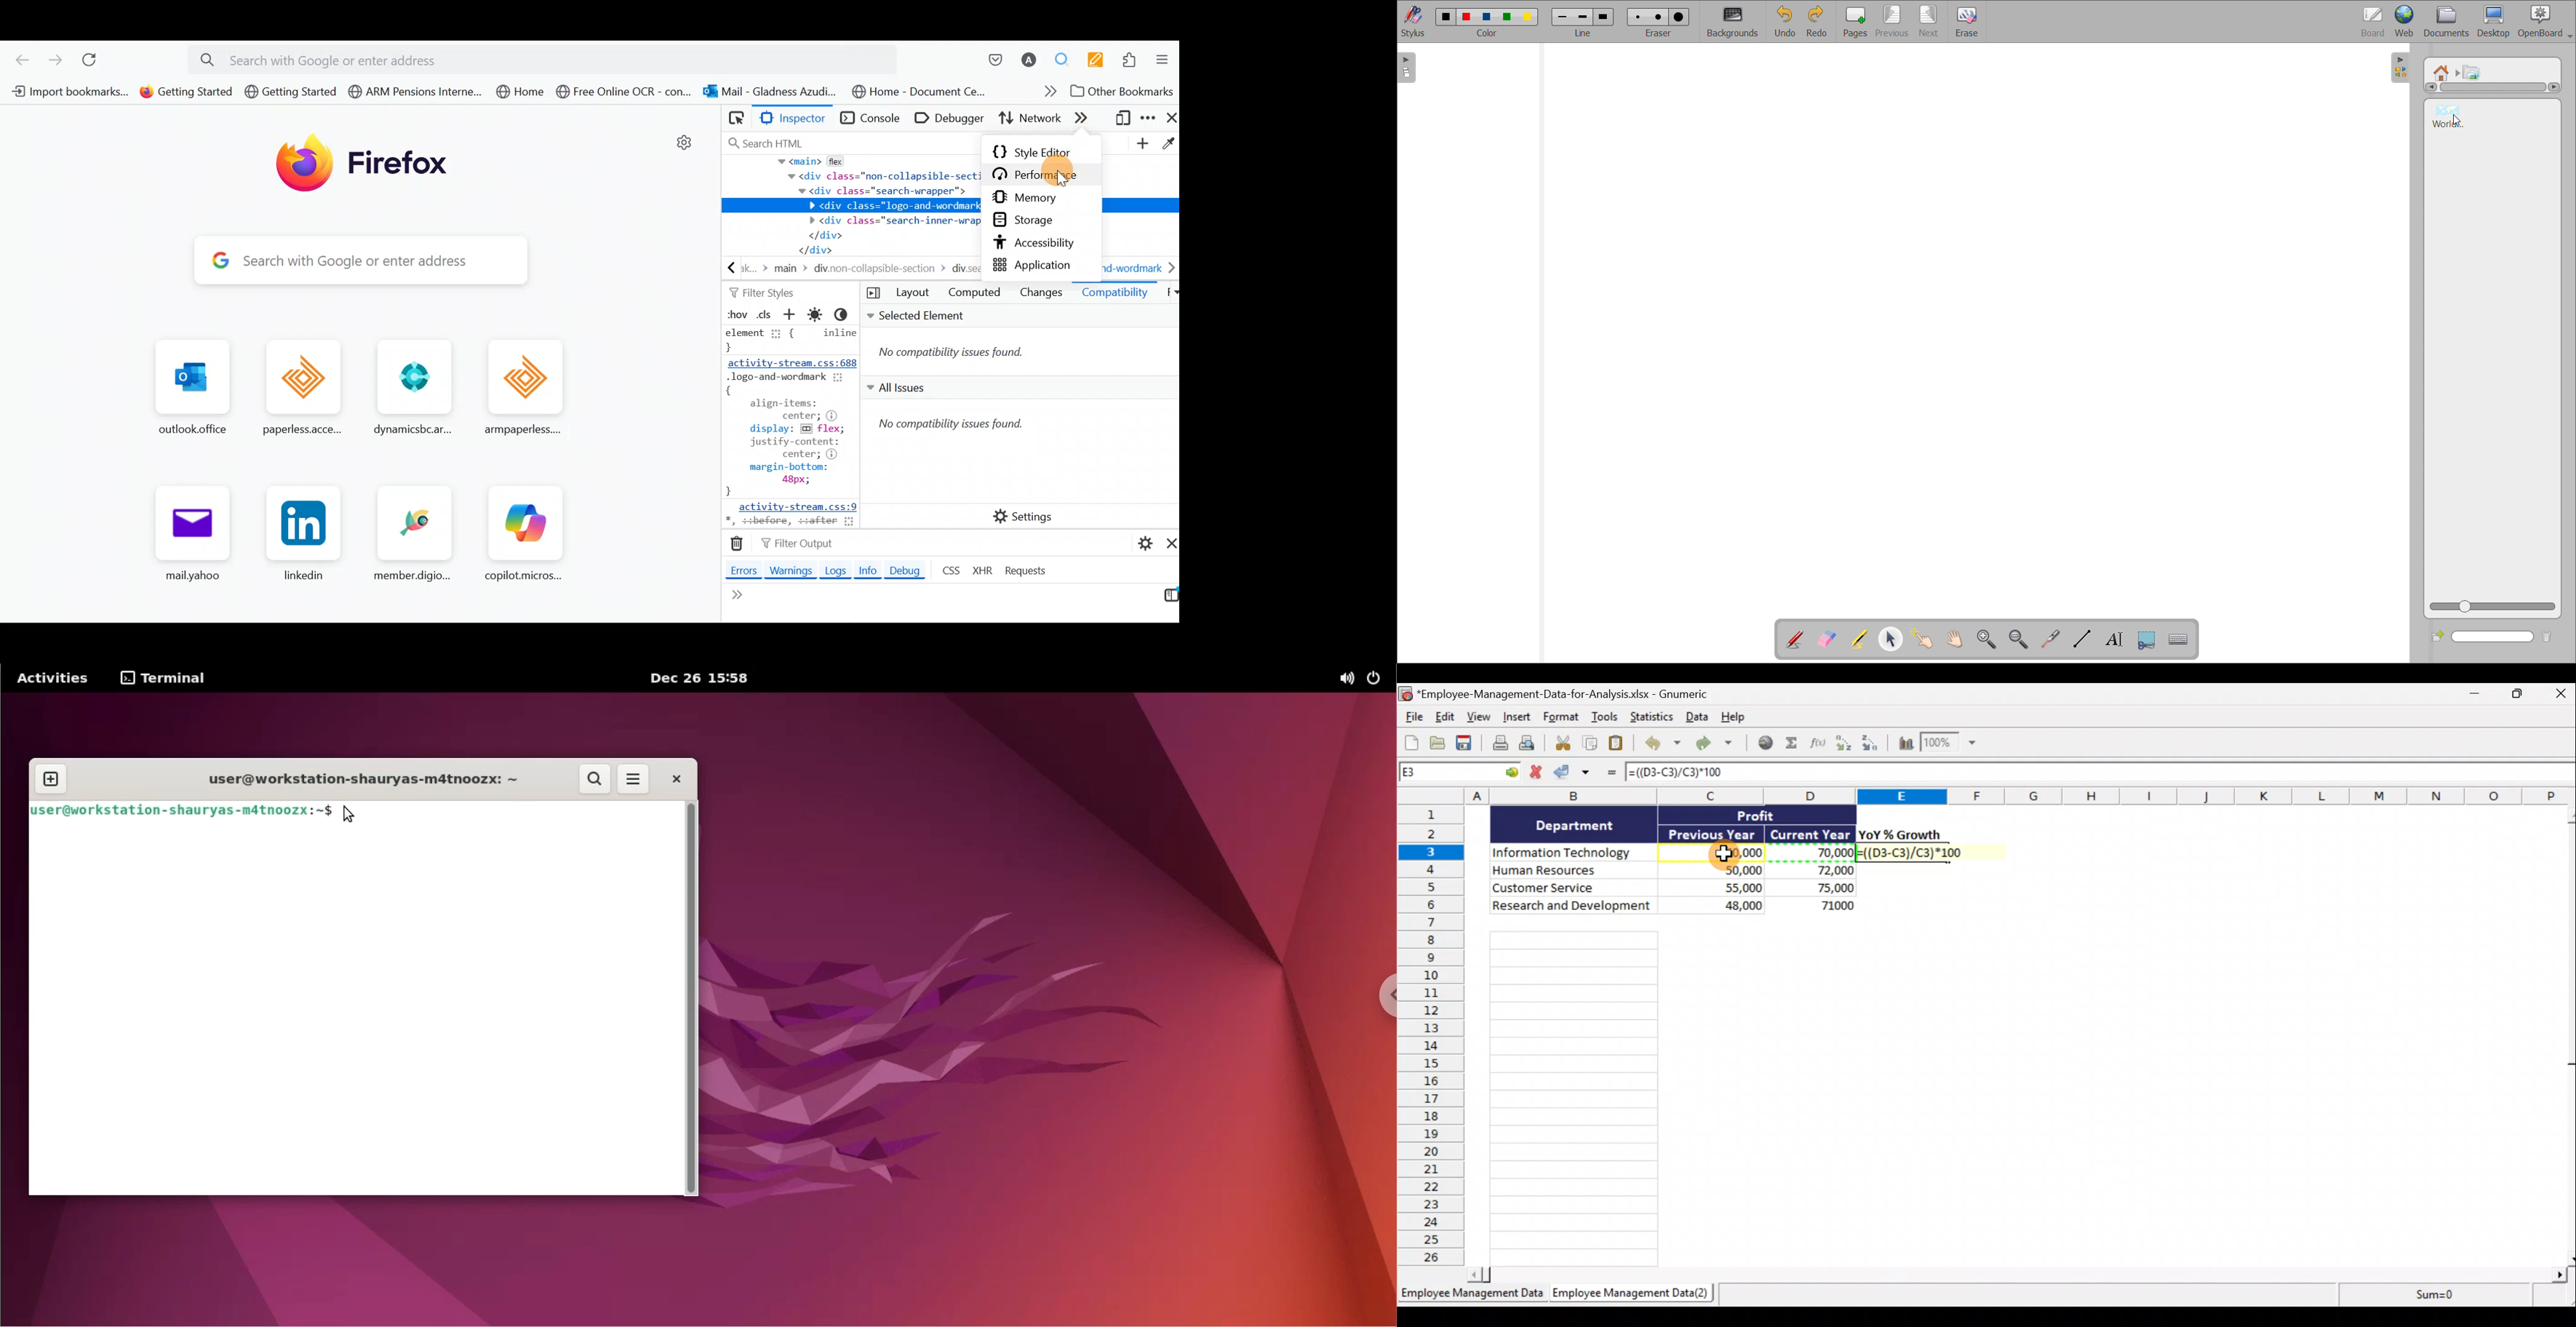 This screenshot has width=2576, height=1344. What do you see at coordinates (1413, 21) in the screenshot?
I see `stylus` at bounding box center [1413, 21].